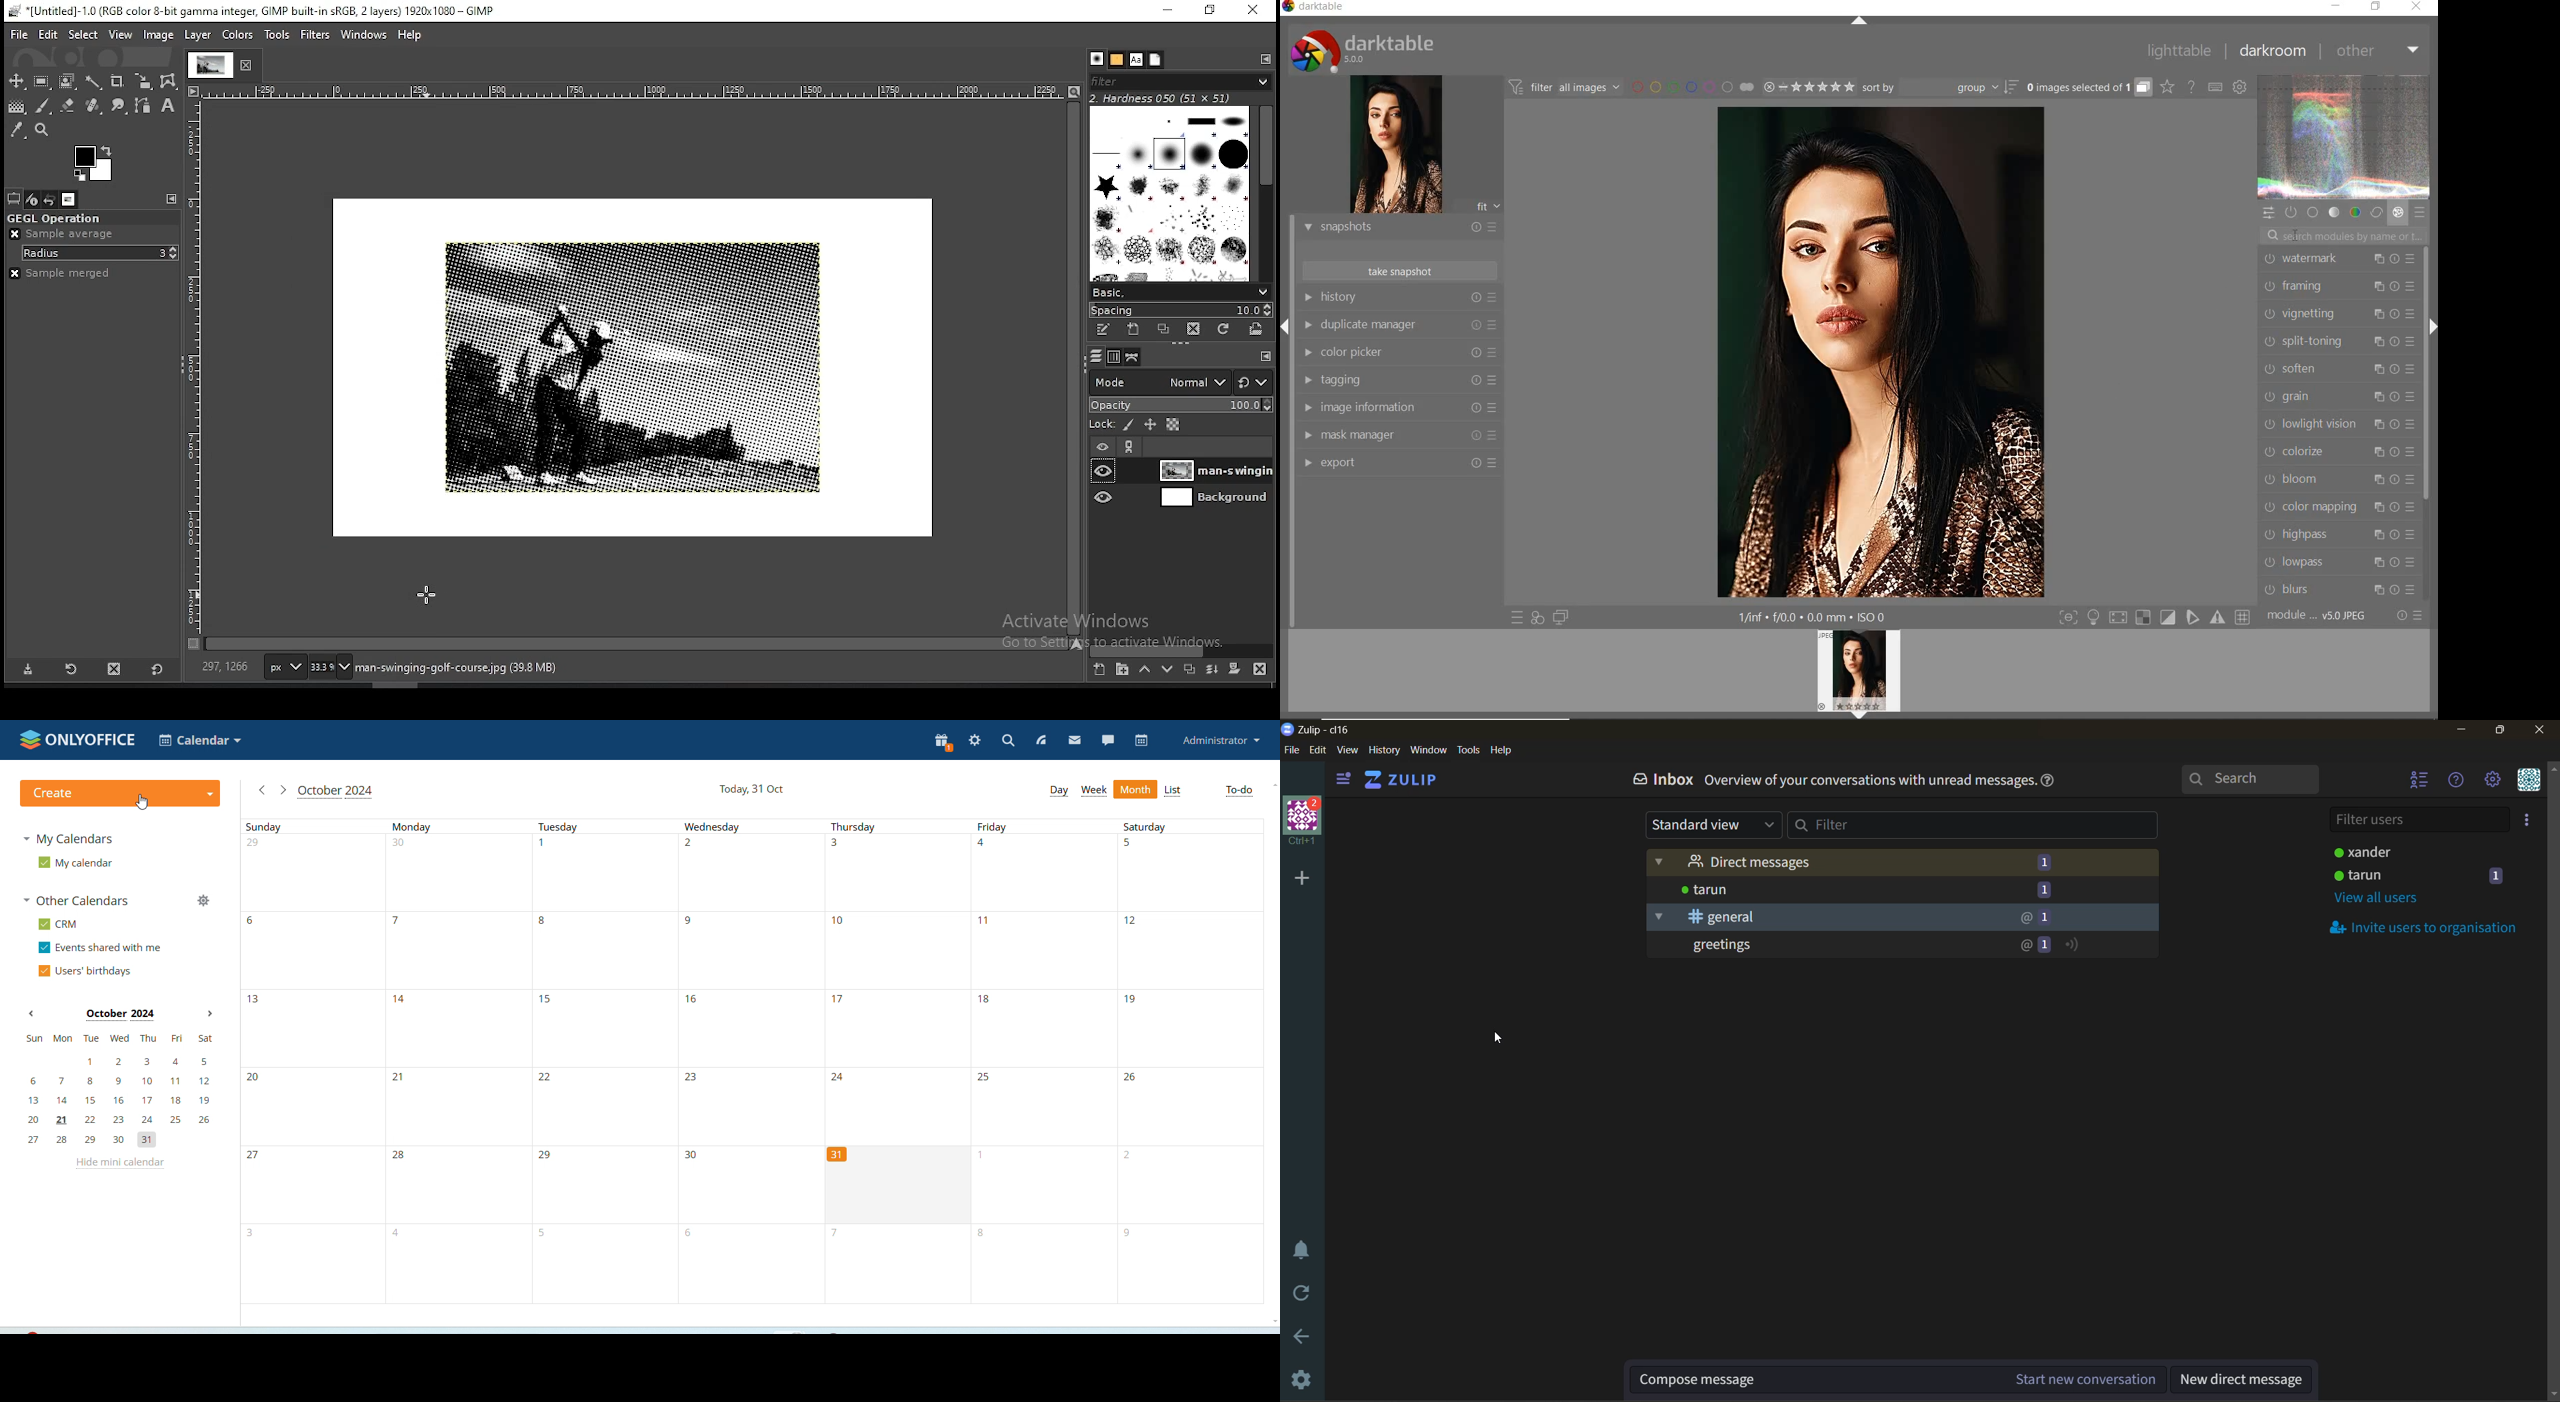 The height and width of the screenshot is (1428, 2576). Describe the element at coordinates (1466, 751) in the screenshot. I see `tools` at that location.